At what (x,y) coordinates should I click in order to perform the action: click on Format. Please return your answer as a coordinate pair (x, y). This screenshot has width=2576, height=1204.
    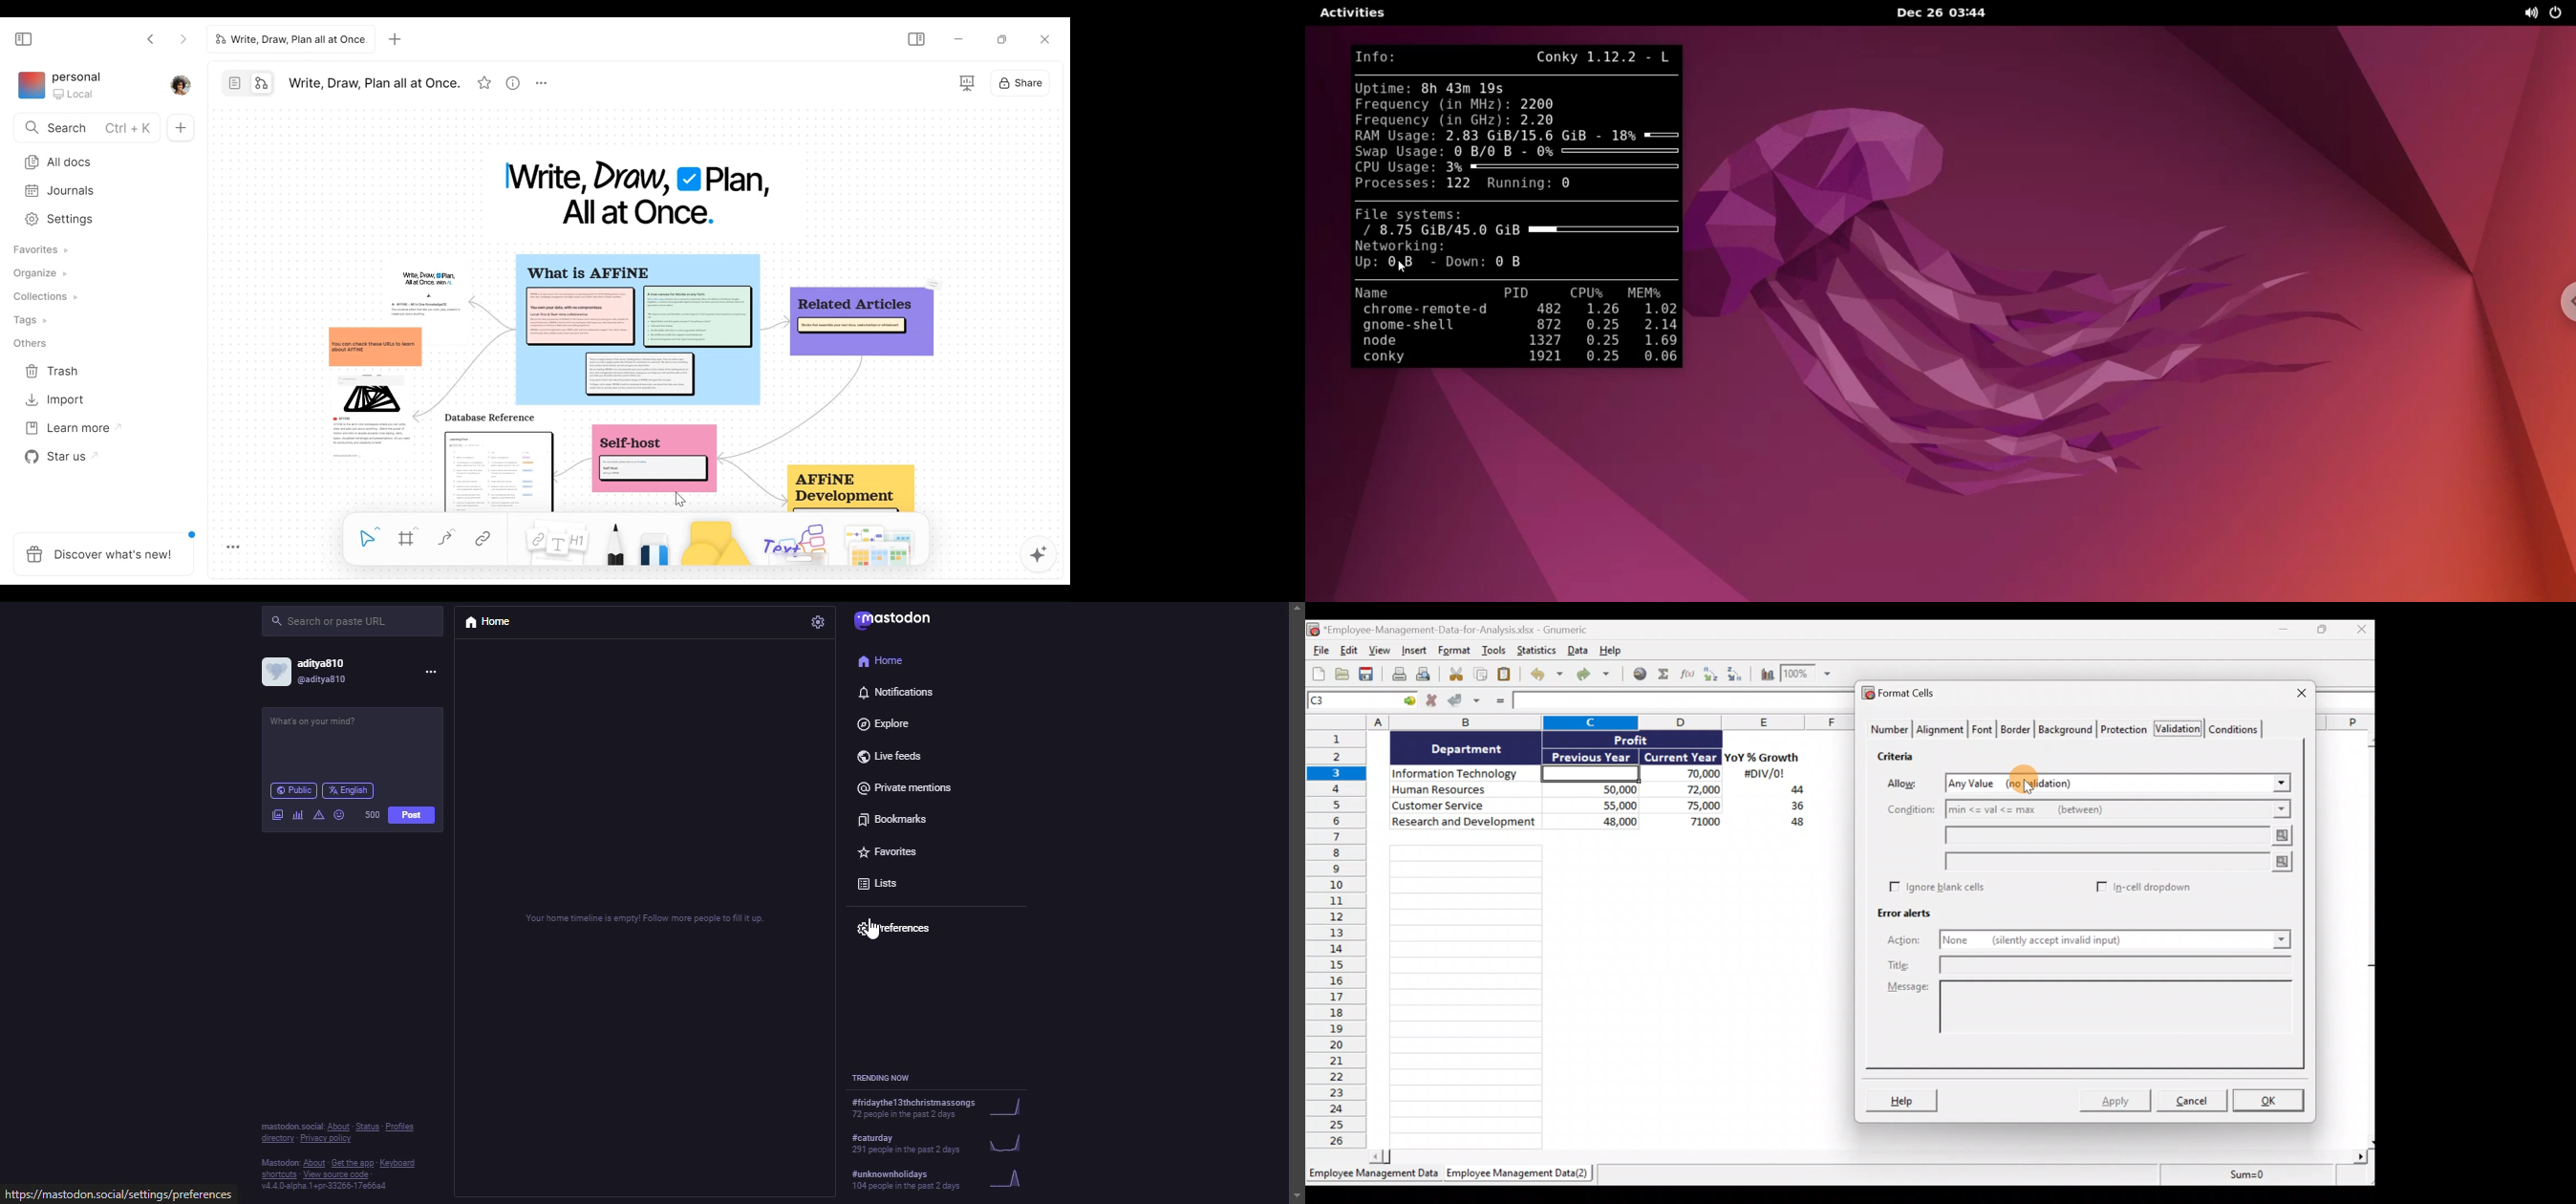
    Looking at the image, I should click on (1455, 652).